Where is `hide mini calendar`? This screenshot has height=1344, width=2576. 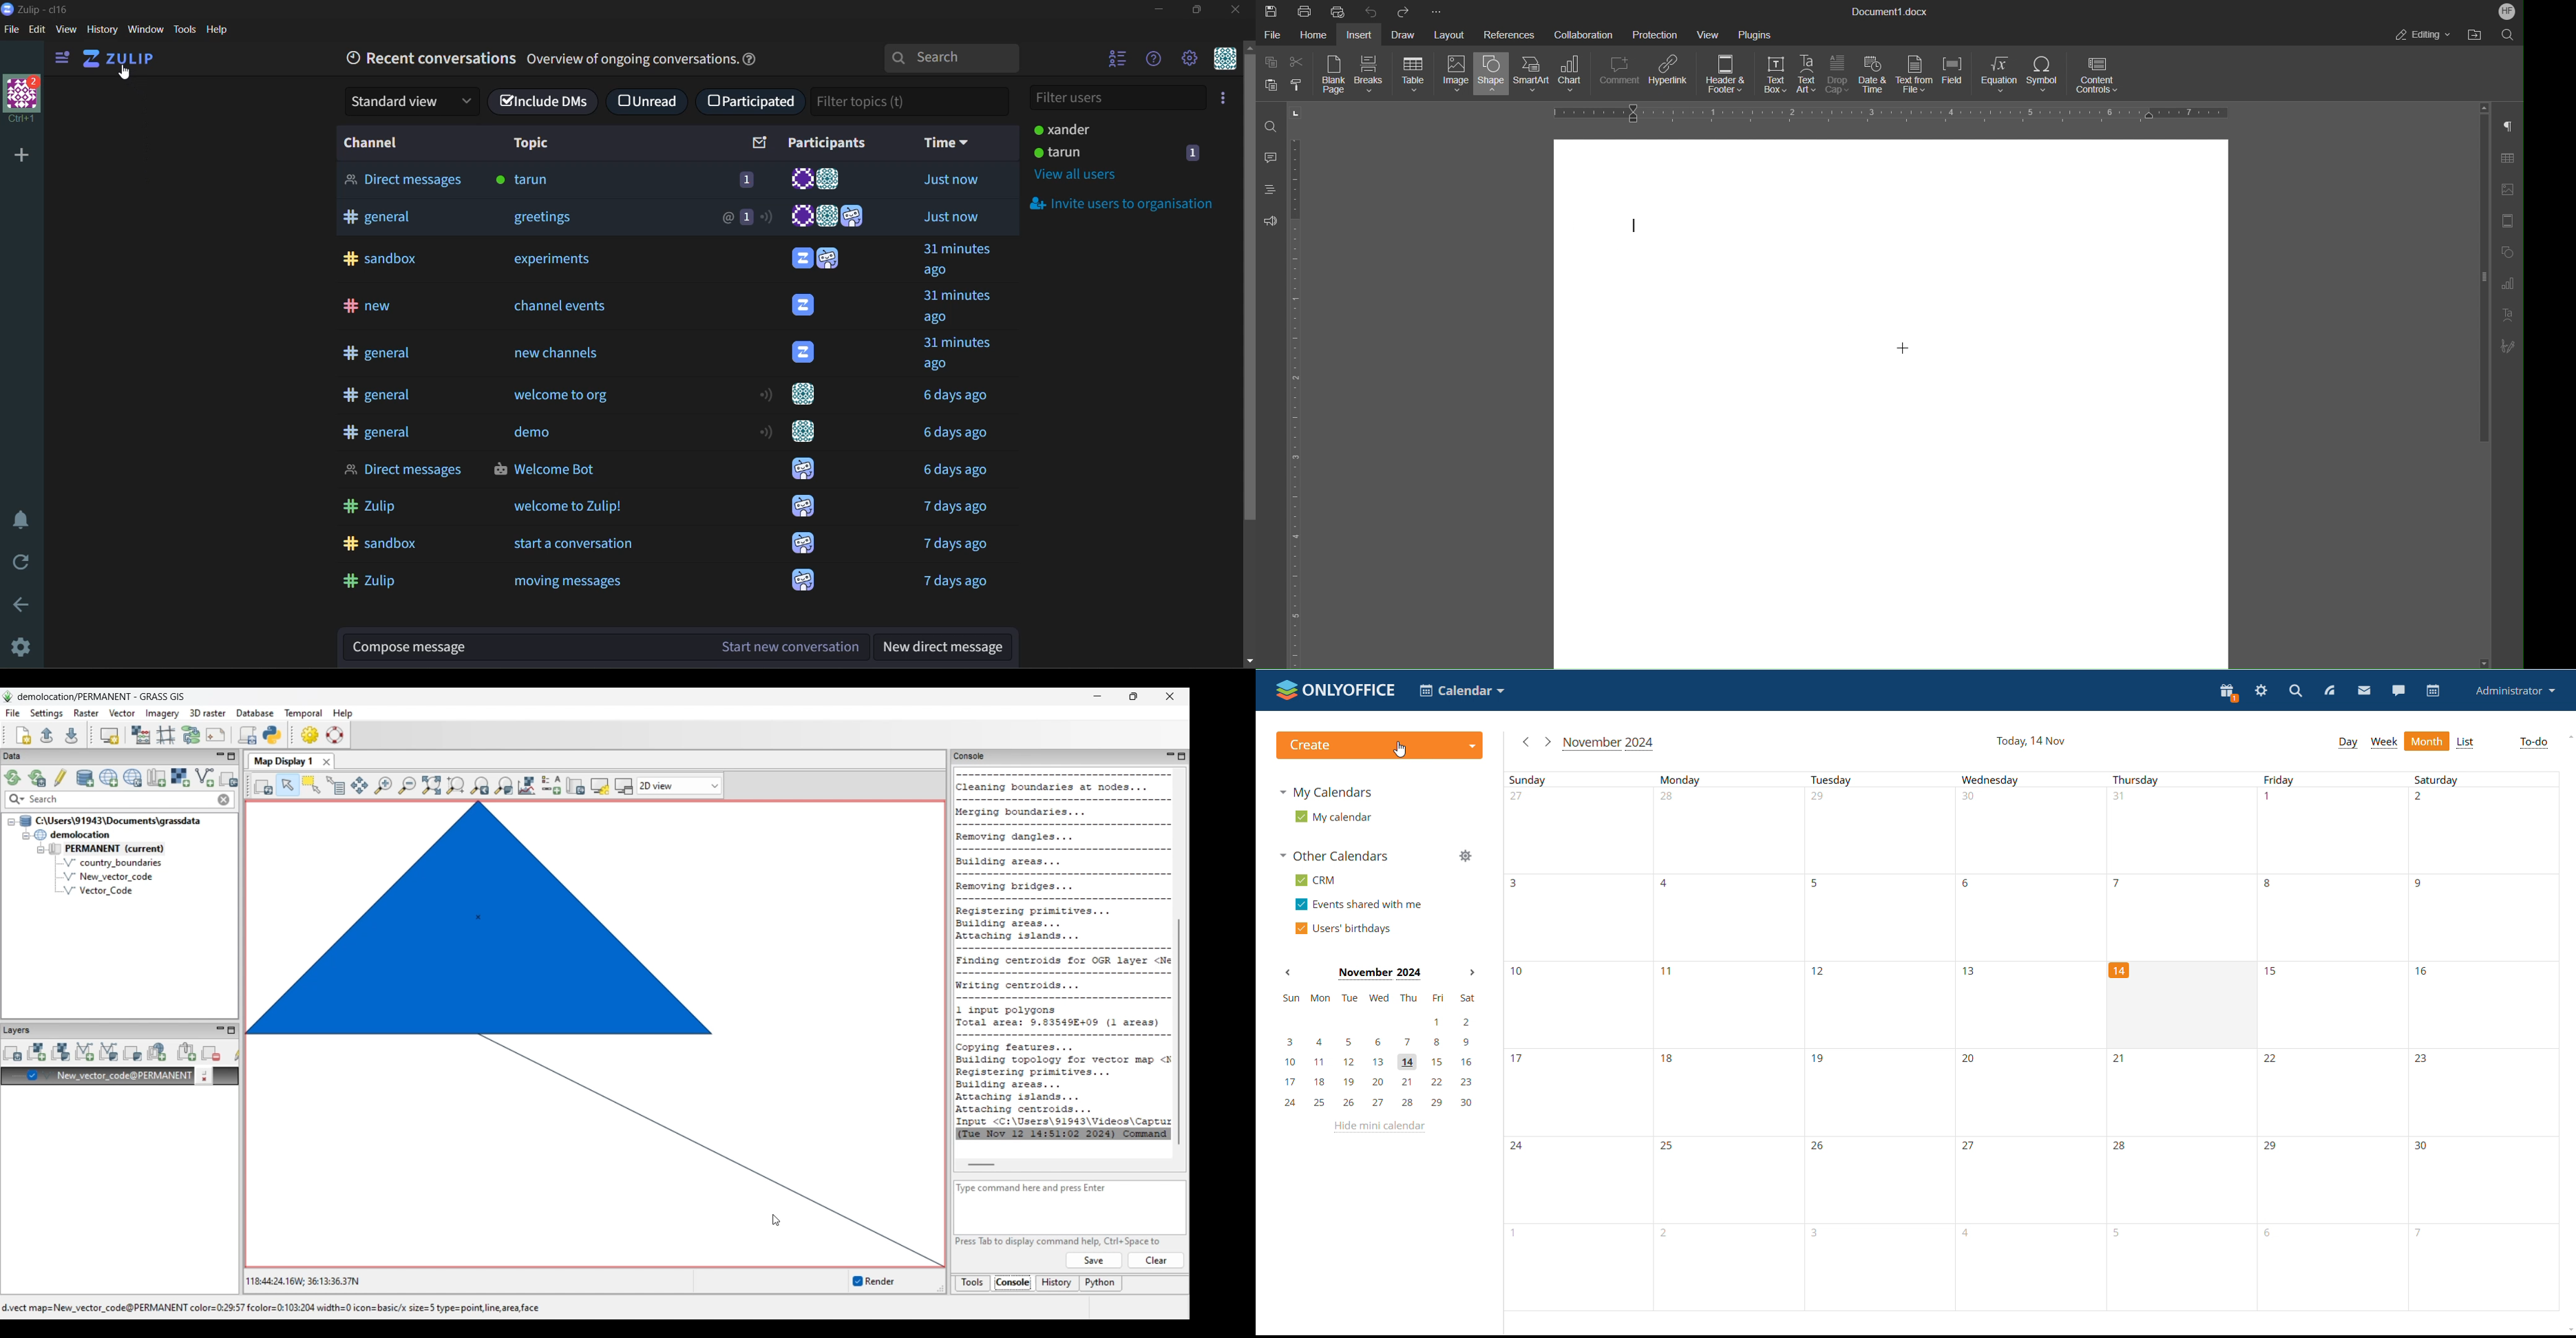
hide mini calendar is located at coordinates (1379, 1127).